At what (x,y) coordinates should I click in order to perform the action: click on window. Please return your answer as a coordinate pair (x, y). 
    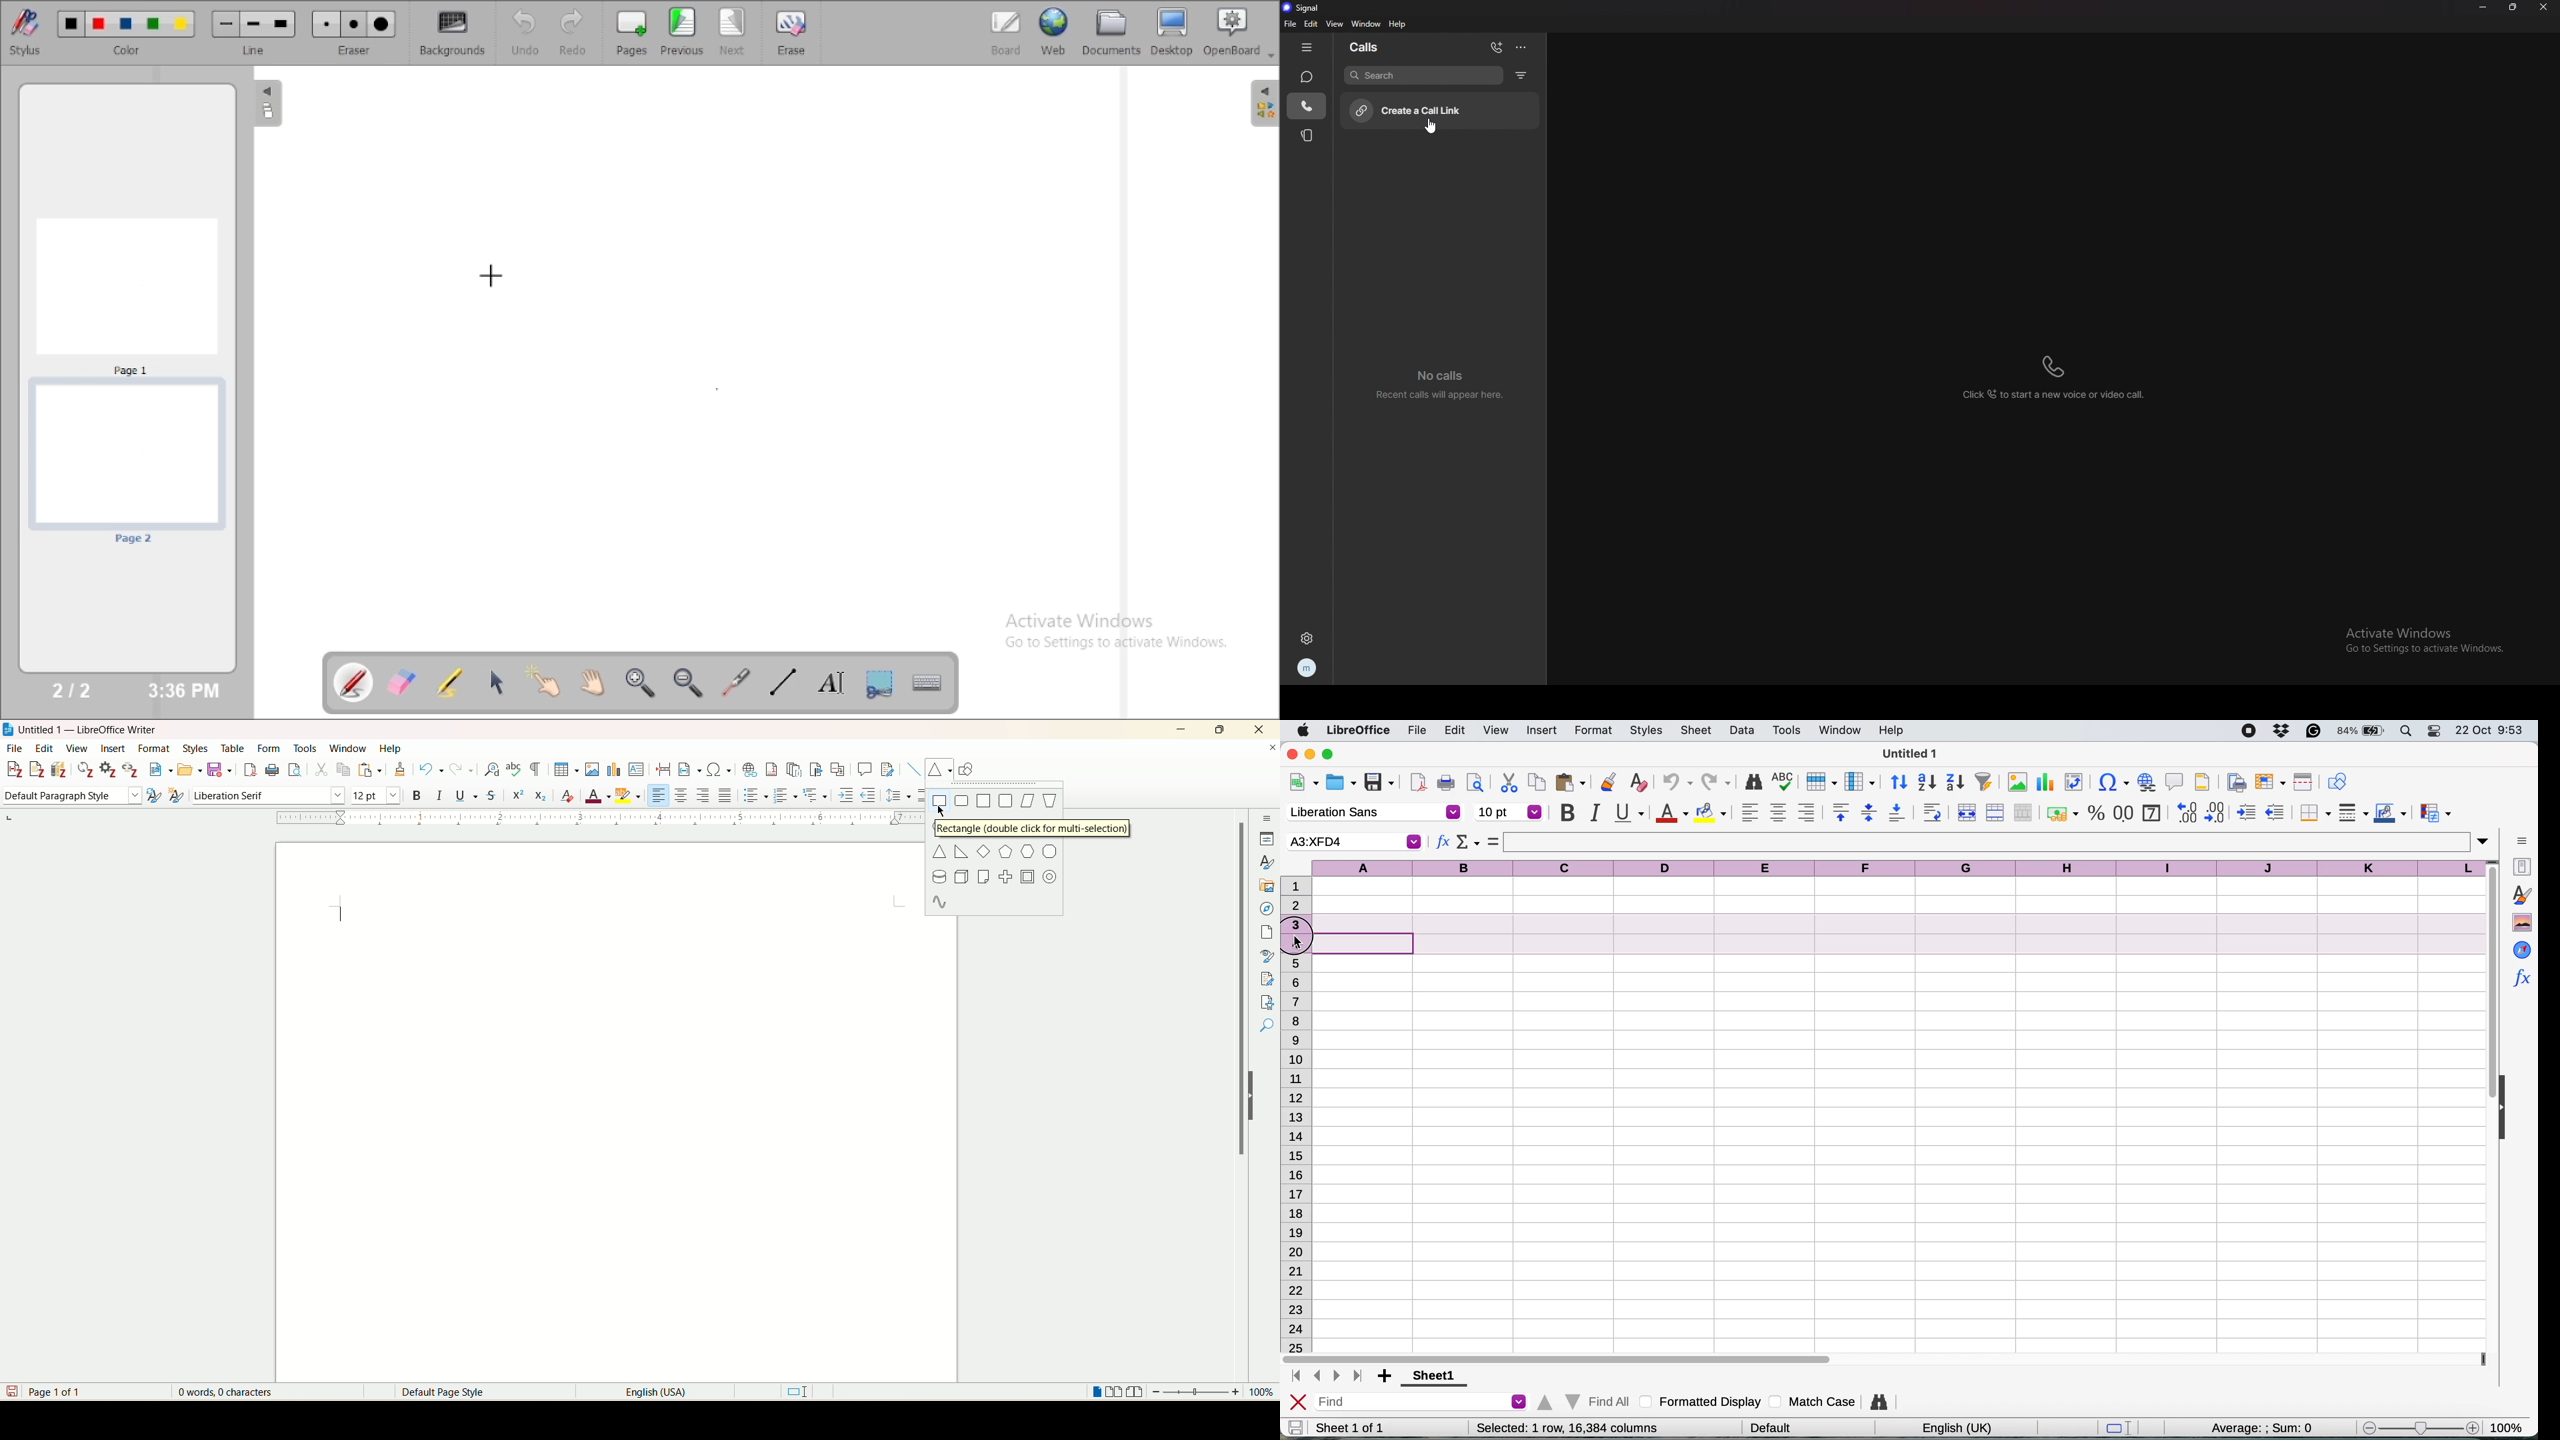
    Looking at the image, I should click on (1840, 731).